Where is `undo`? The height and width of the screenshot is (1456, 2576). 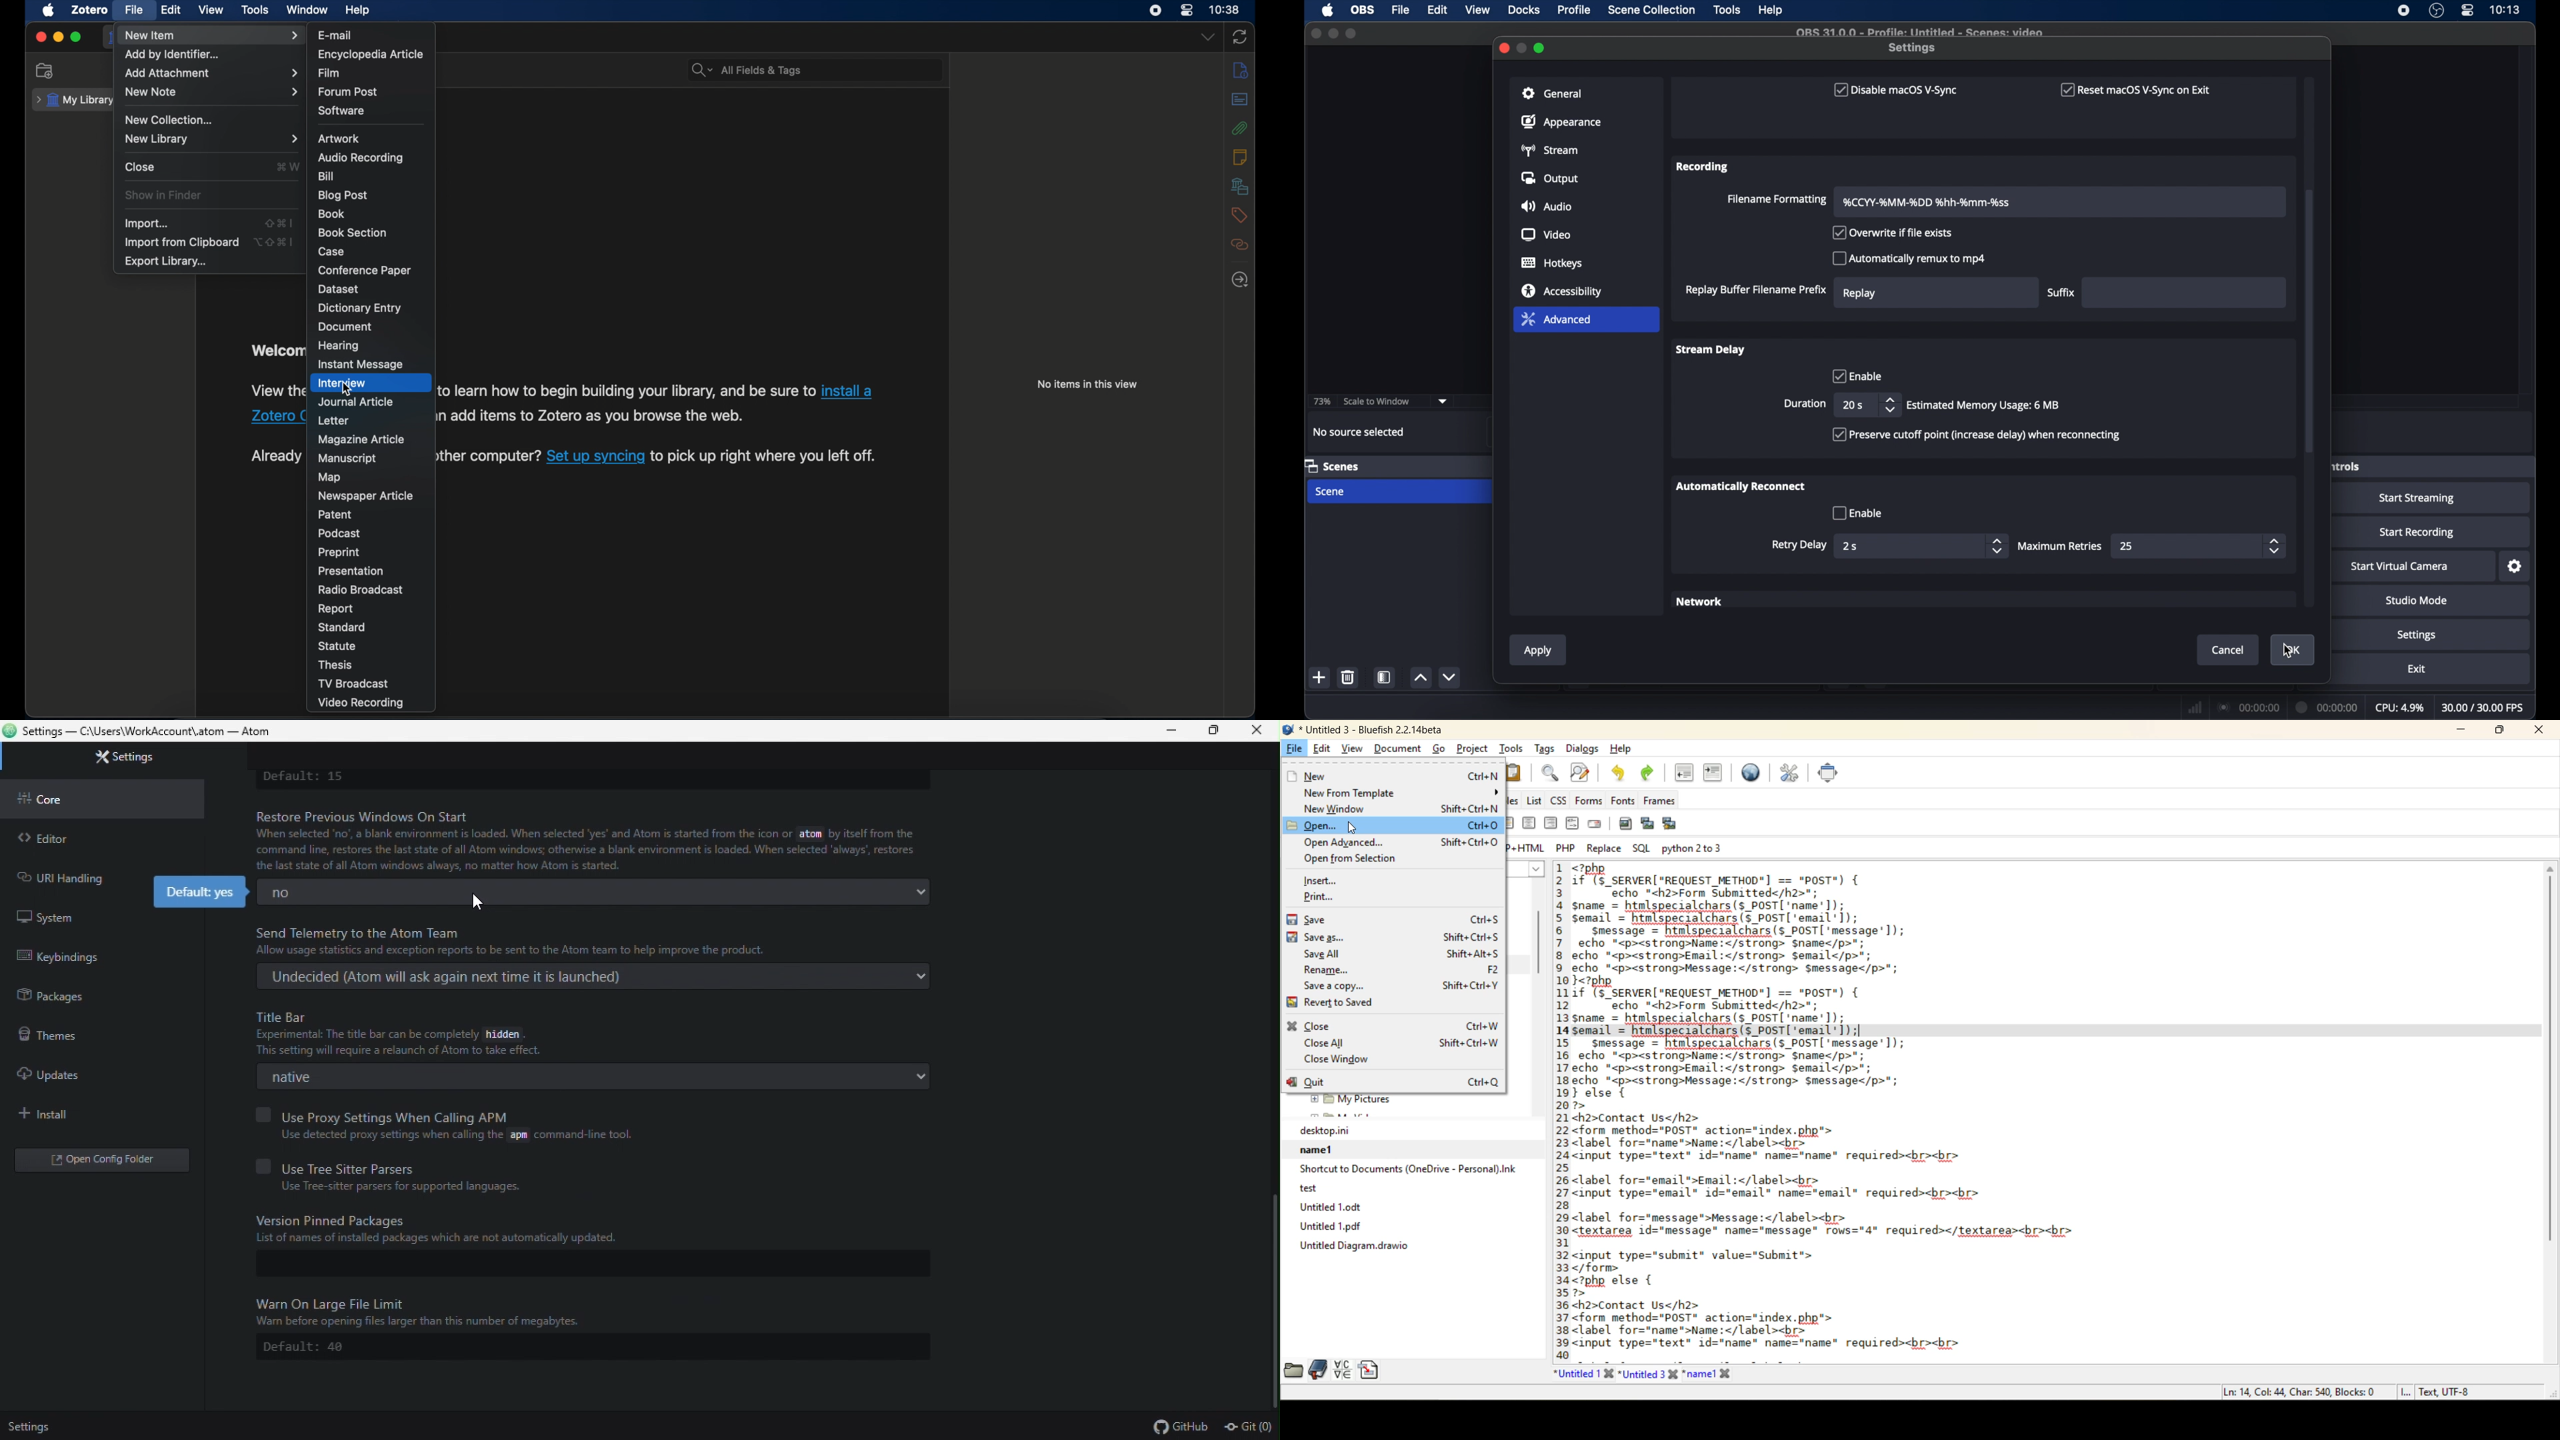 undo is located at coordinates (1617, 773).